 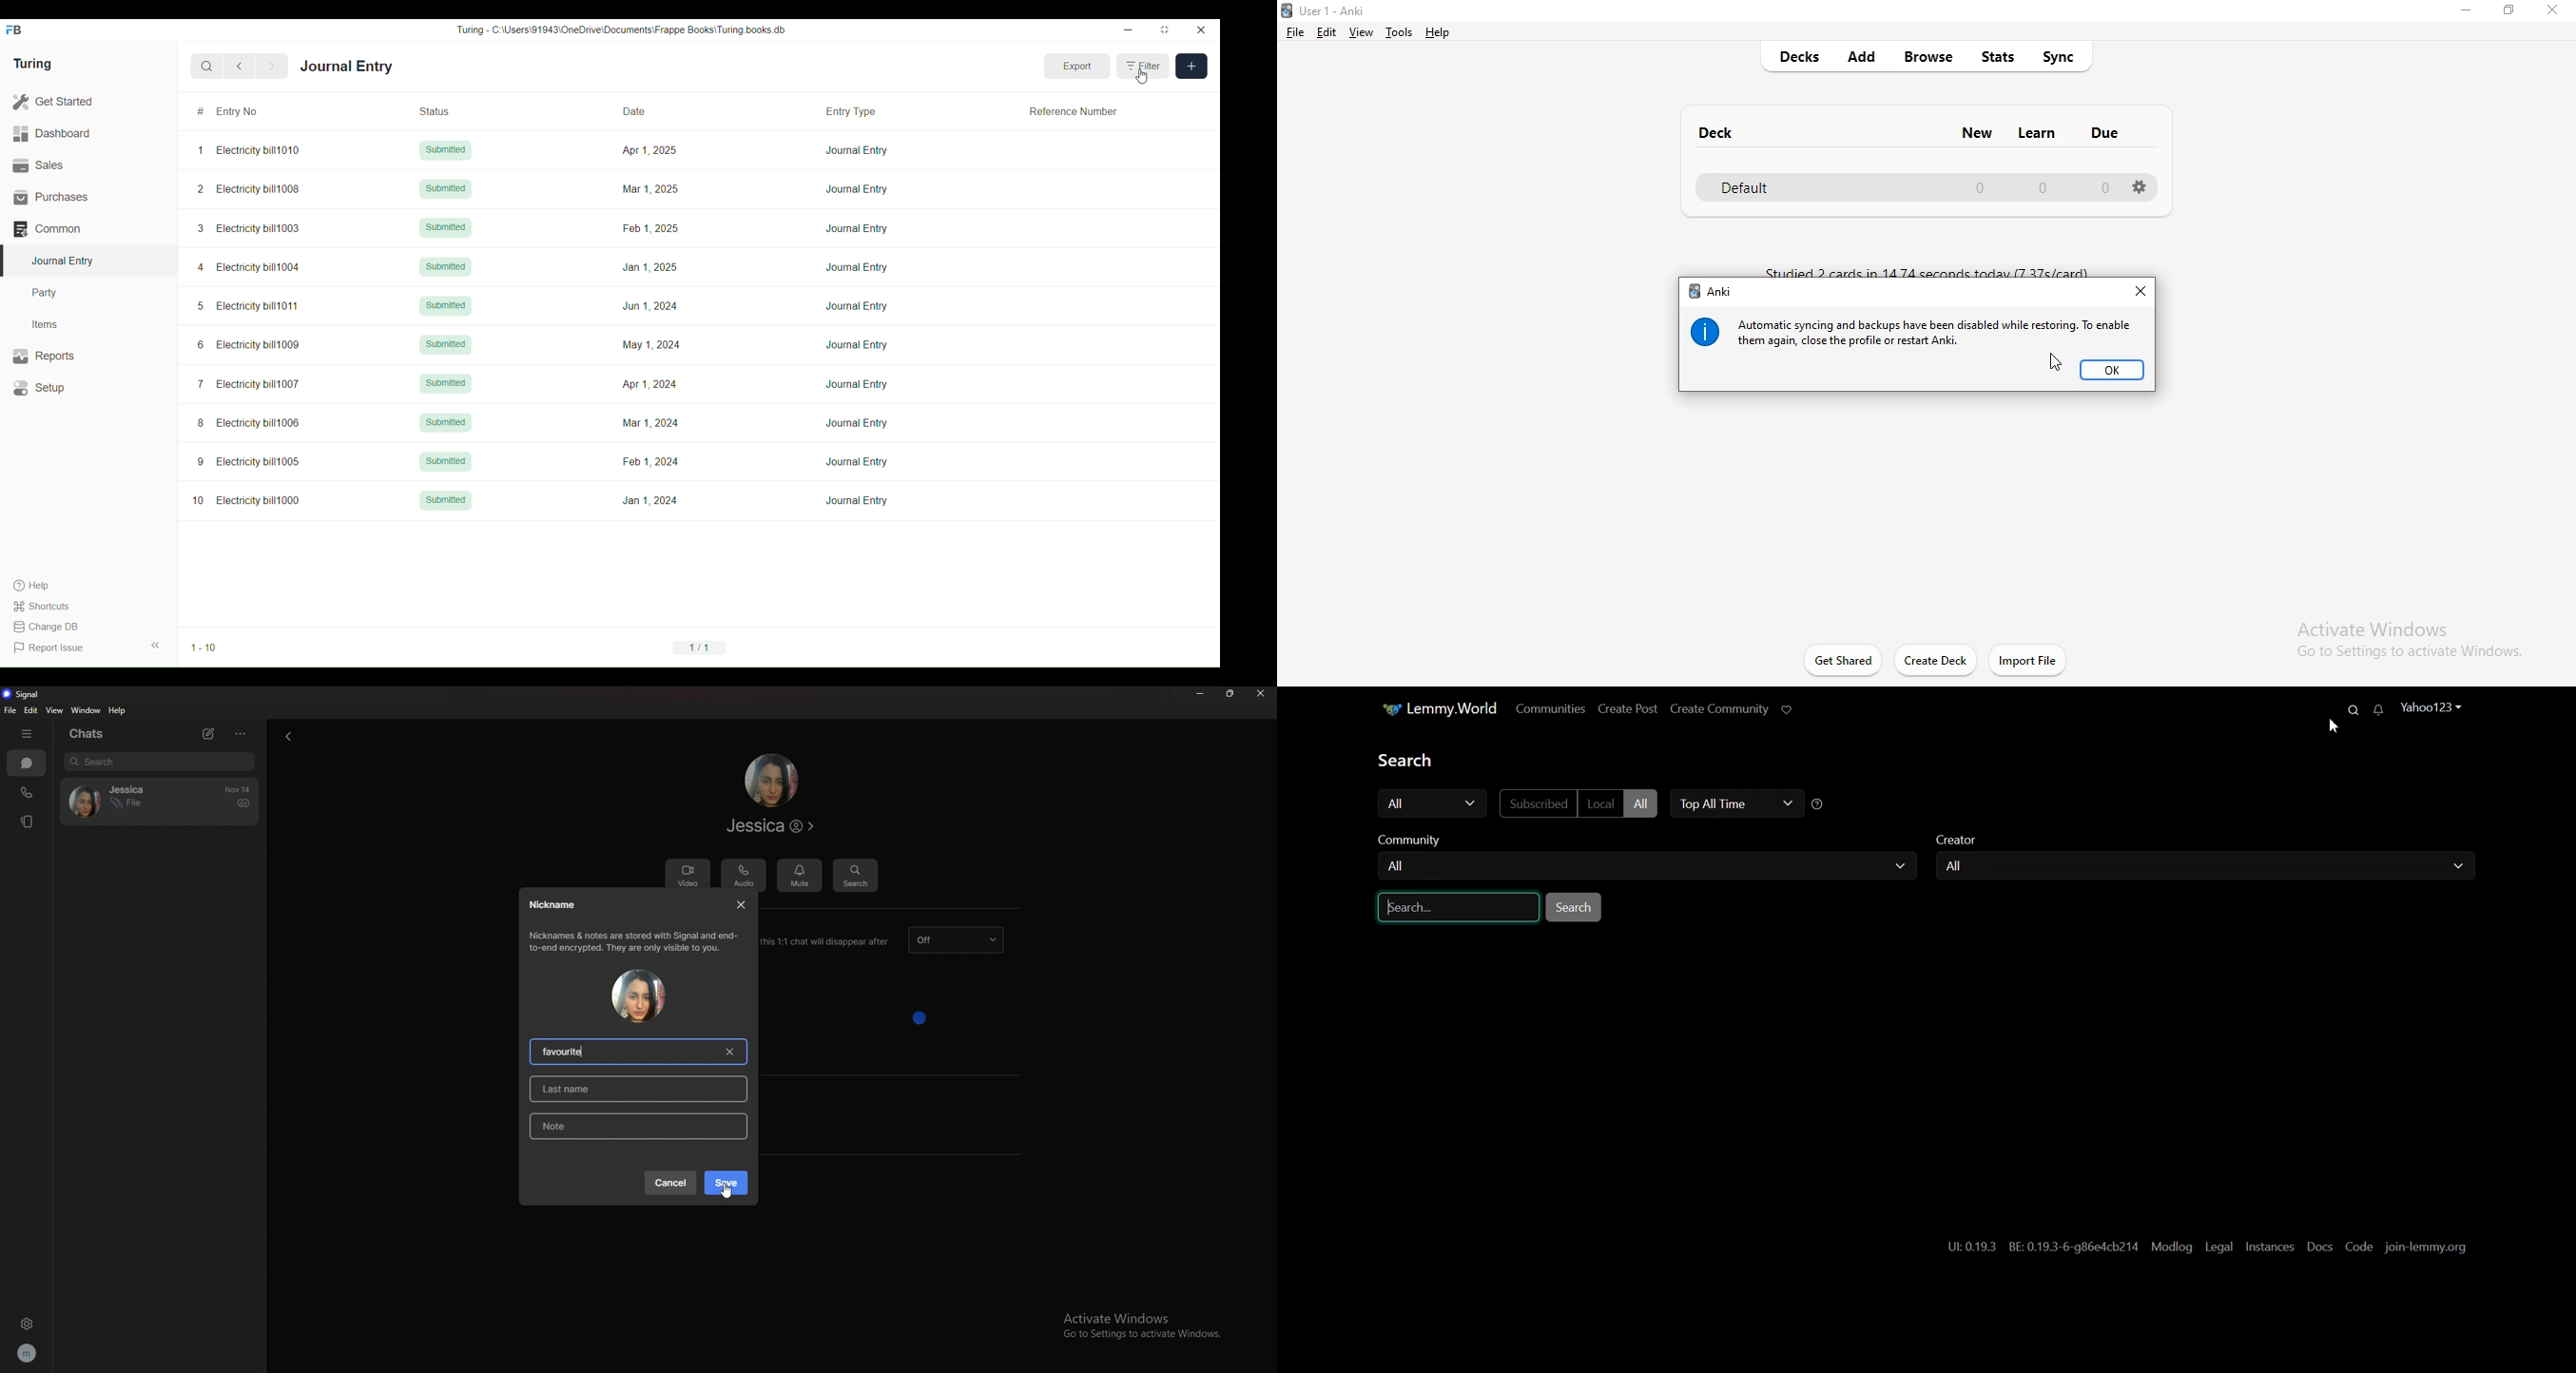 What do you see at coordinates (959, 940) in the screenshot?
I see `dissapearing message` at bounding box center [959, 940].